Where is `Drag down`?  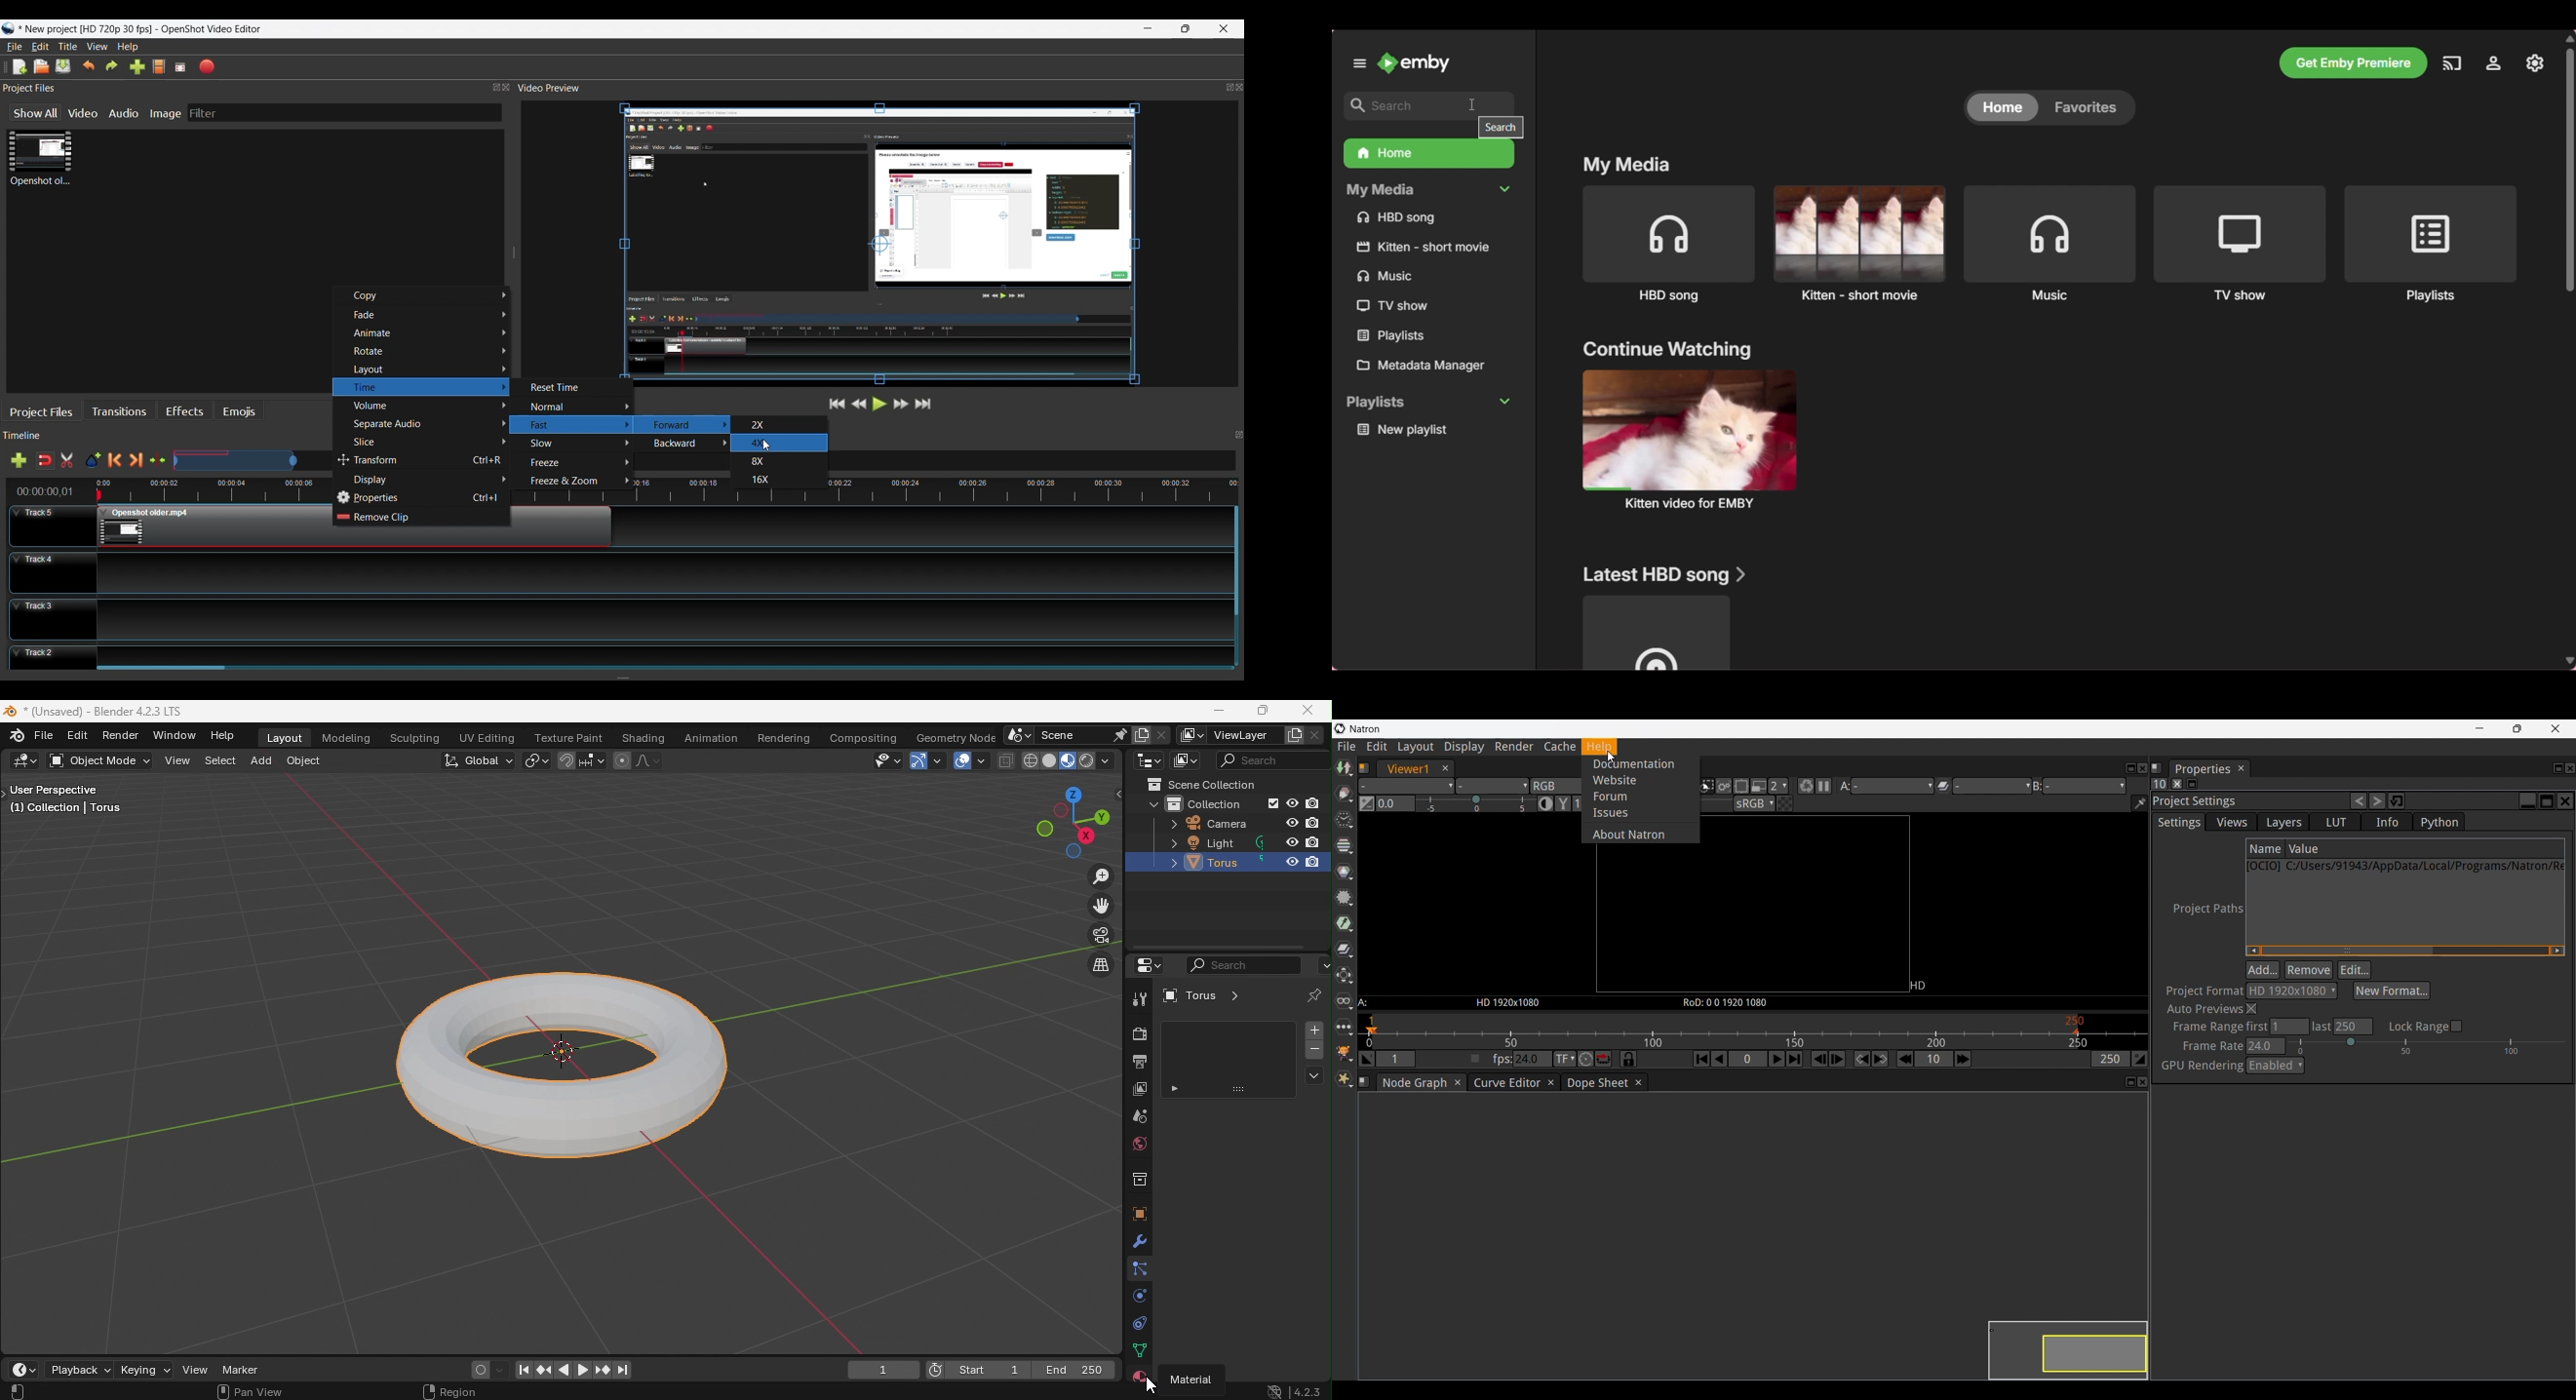 Drag down is located at coordinates (1234, 1089).